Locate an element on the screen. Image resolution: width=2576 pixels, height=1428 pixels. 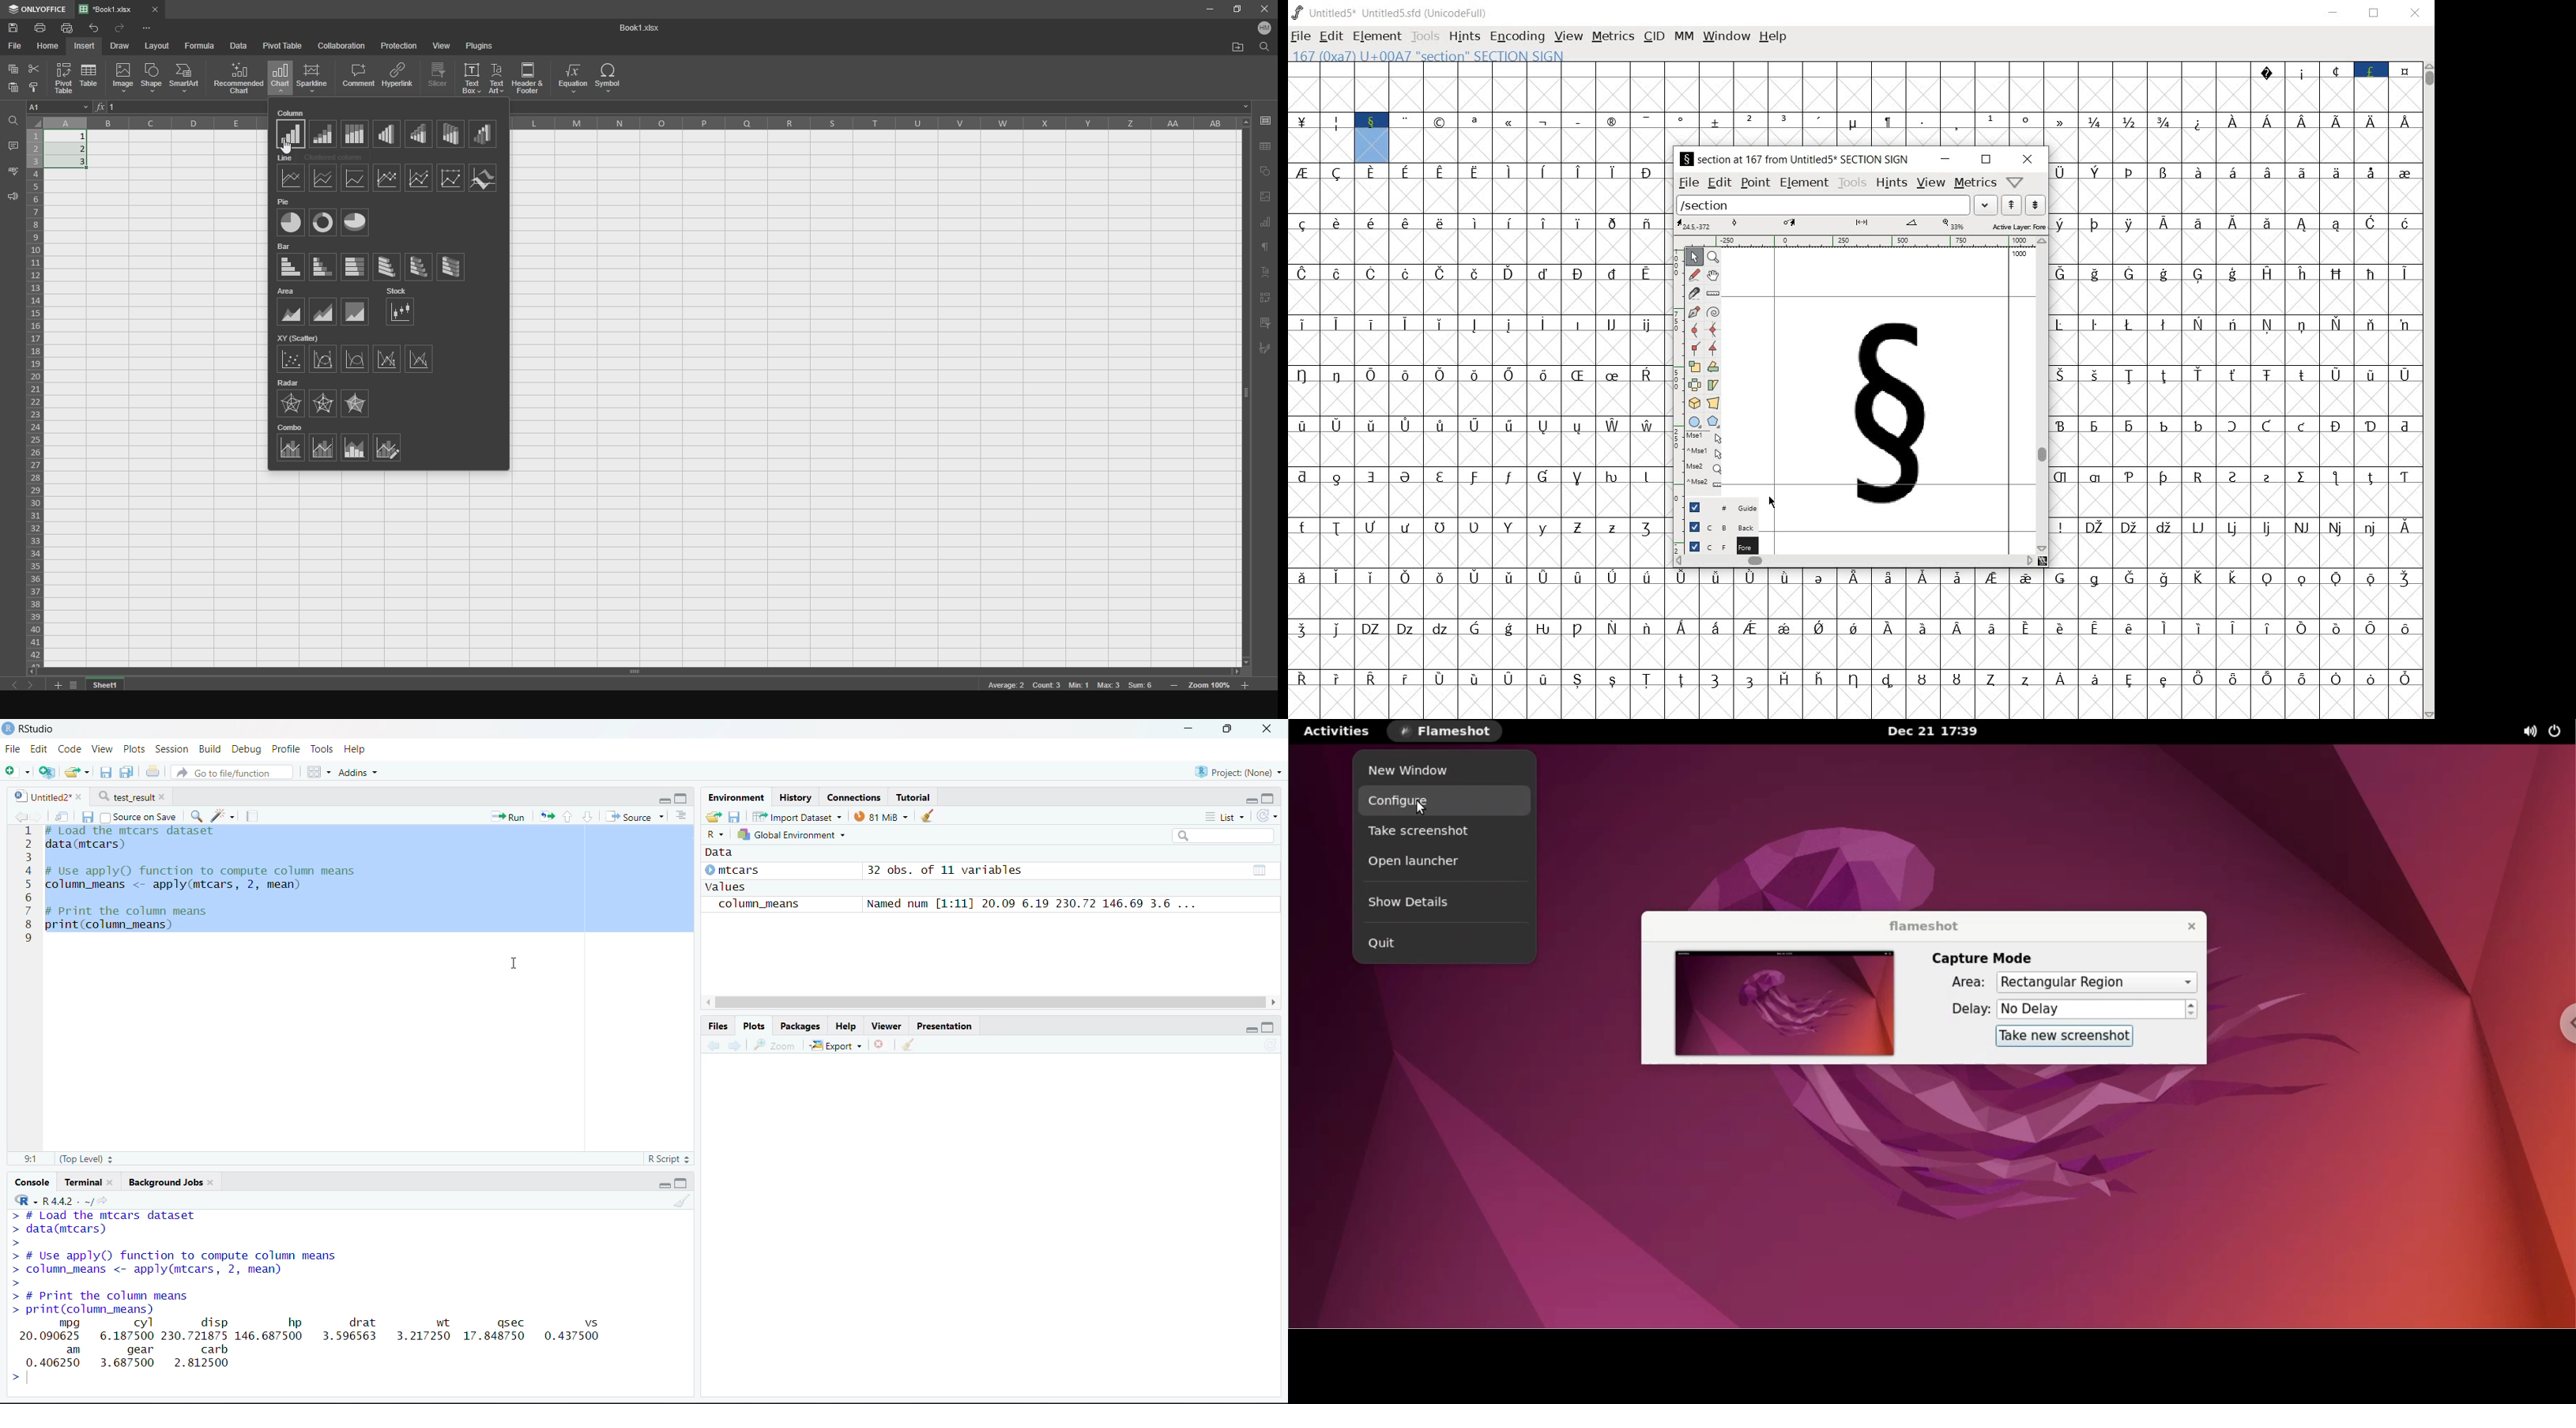
ruler is located at coordinates (1857, 241).